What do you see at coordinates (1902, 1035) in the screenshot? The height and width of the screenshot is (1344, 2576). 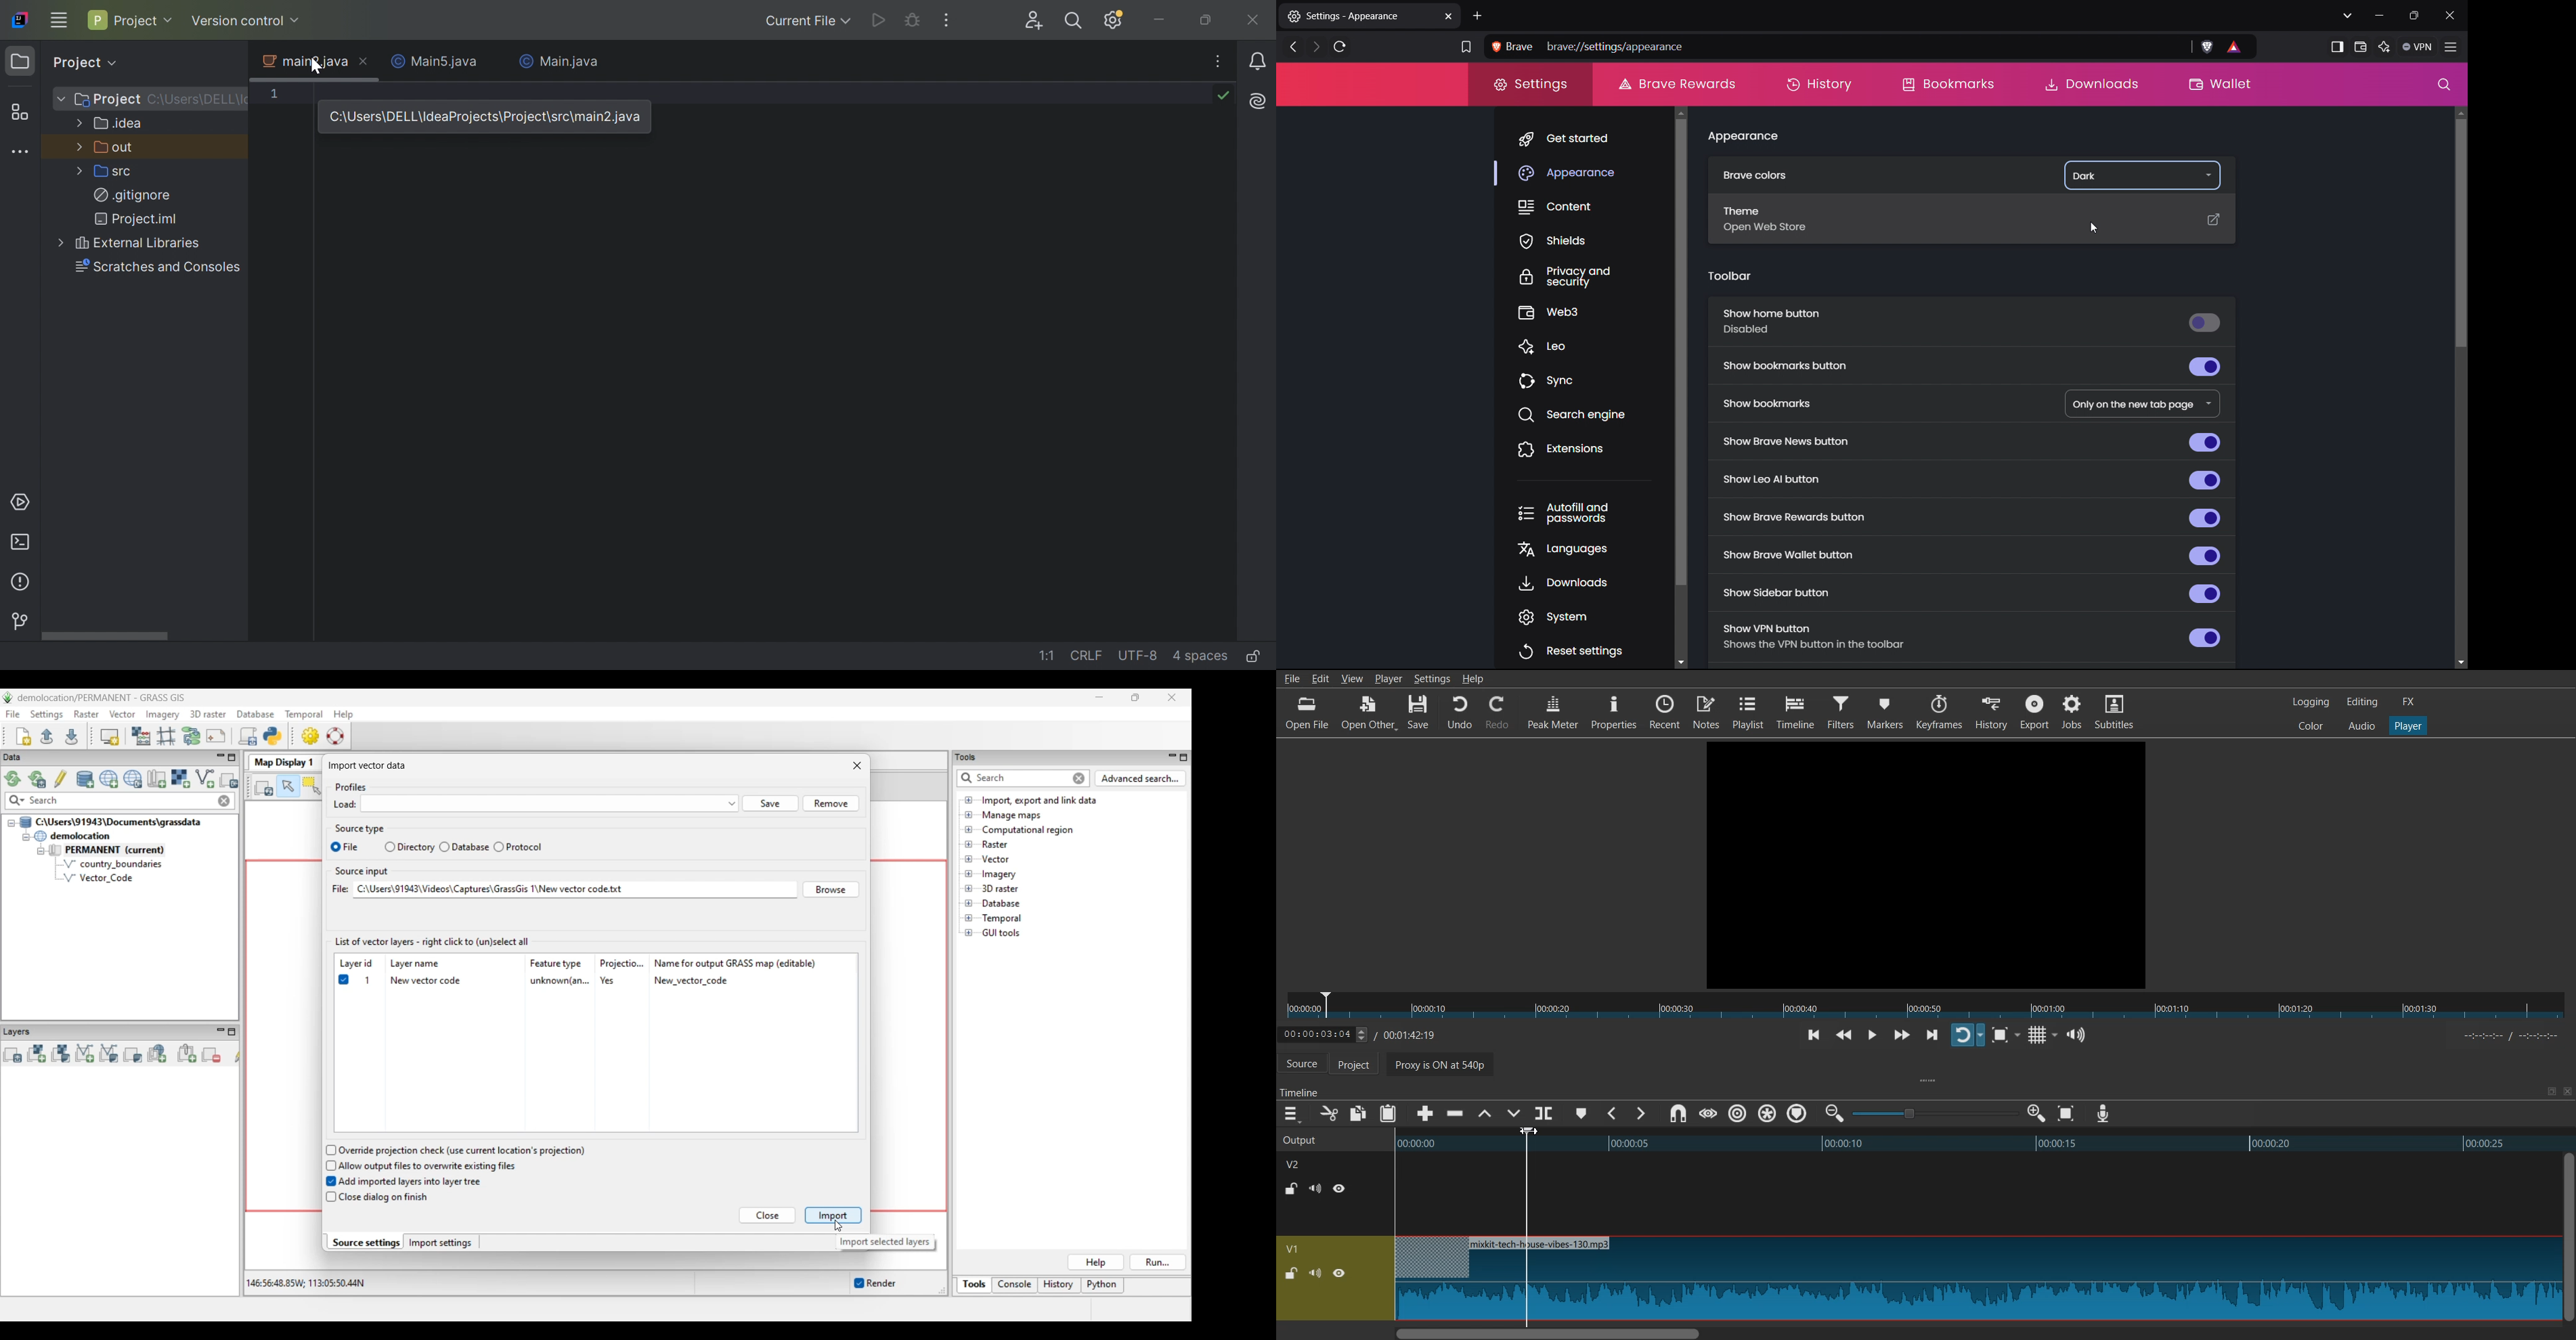 I see `Play quickly forwards` at bounding box center [1902, 1035].